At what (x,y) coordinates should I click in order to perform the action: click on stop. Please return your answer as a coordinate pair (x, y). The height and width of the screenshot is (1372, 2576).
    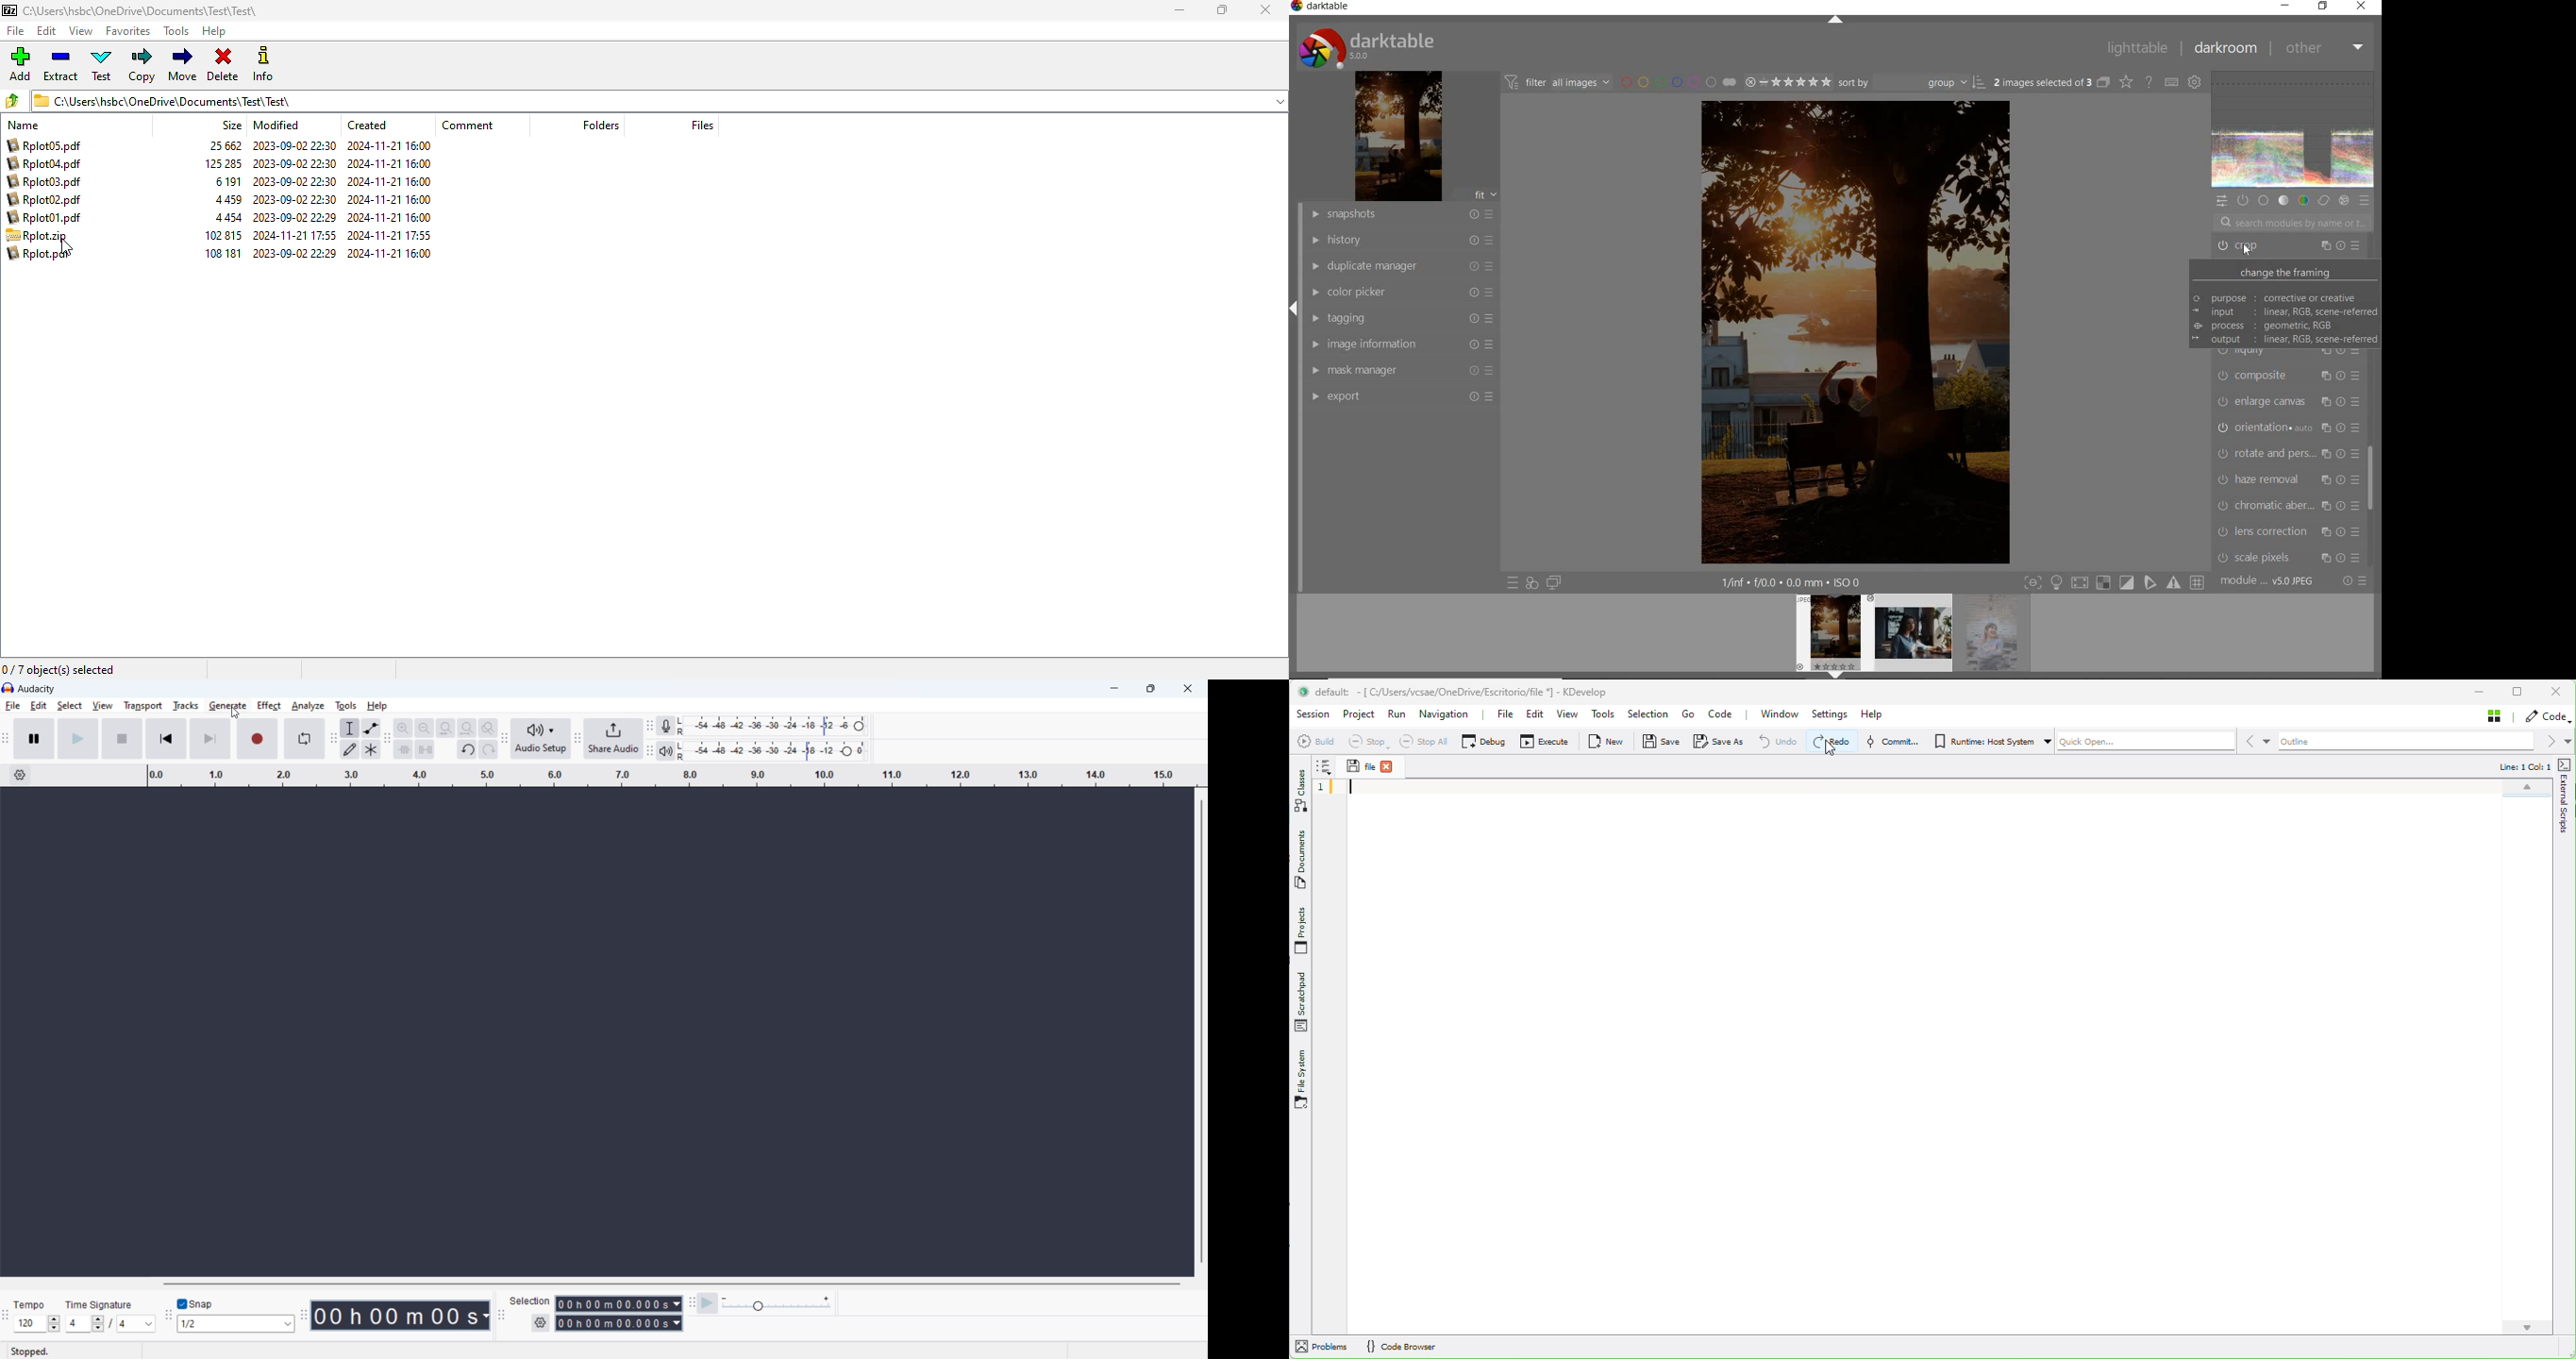
    Looking at the image, I should click on (122, 739).